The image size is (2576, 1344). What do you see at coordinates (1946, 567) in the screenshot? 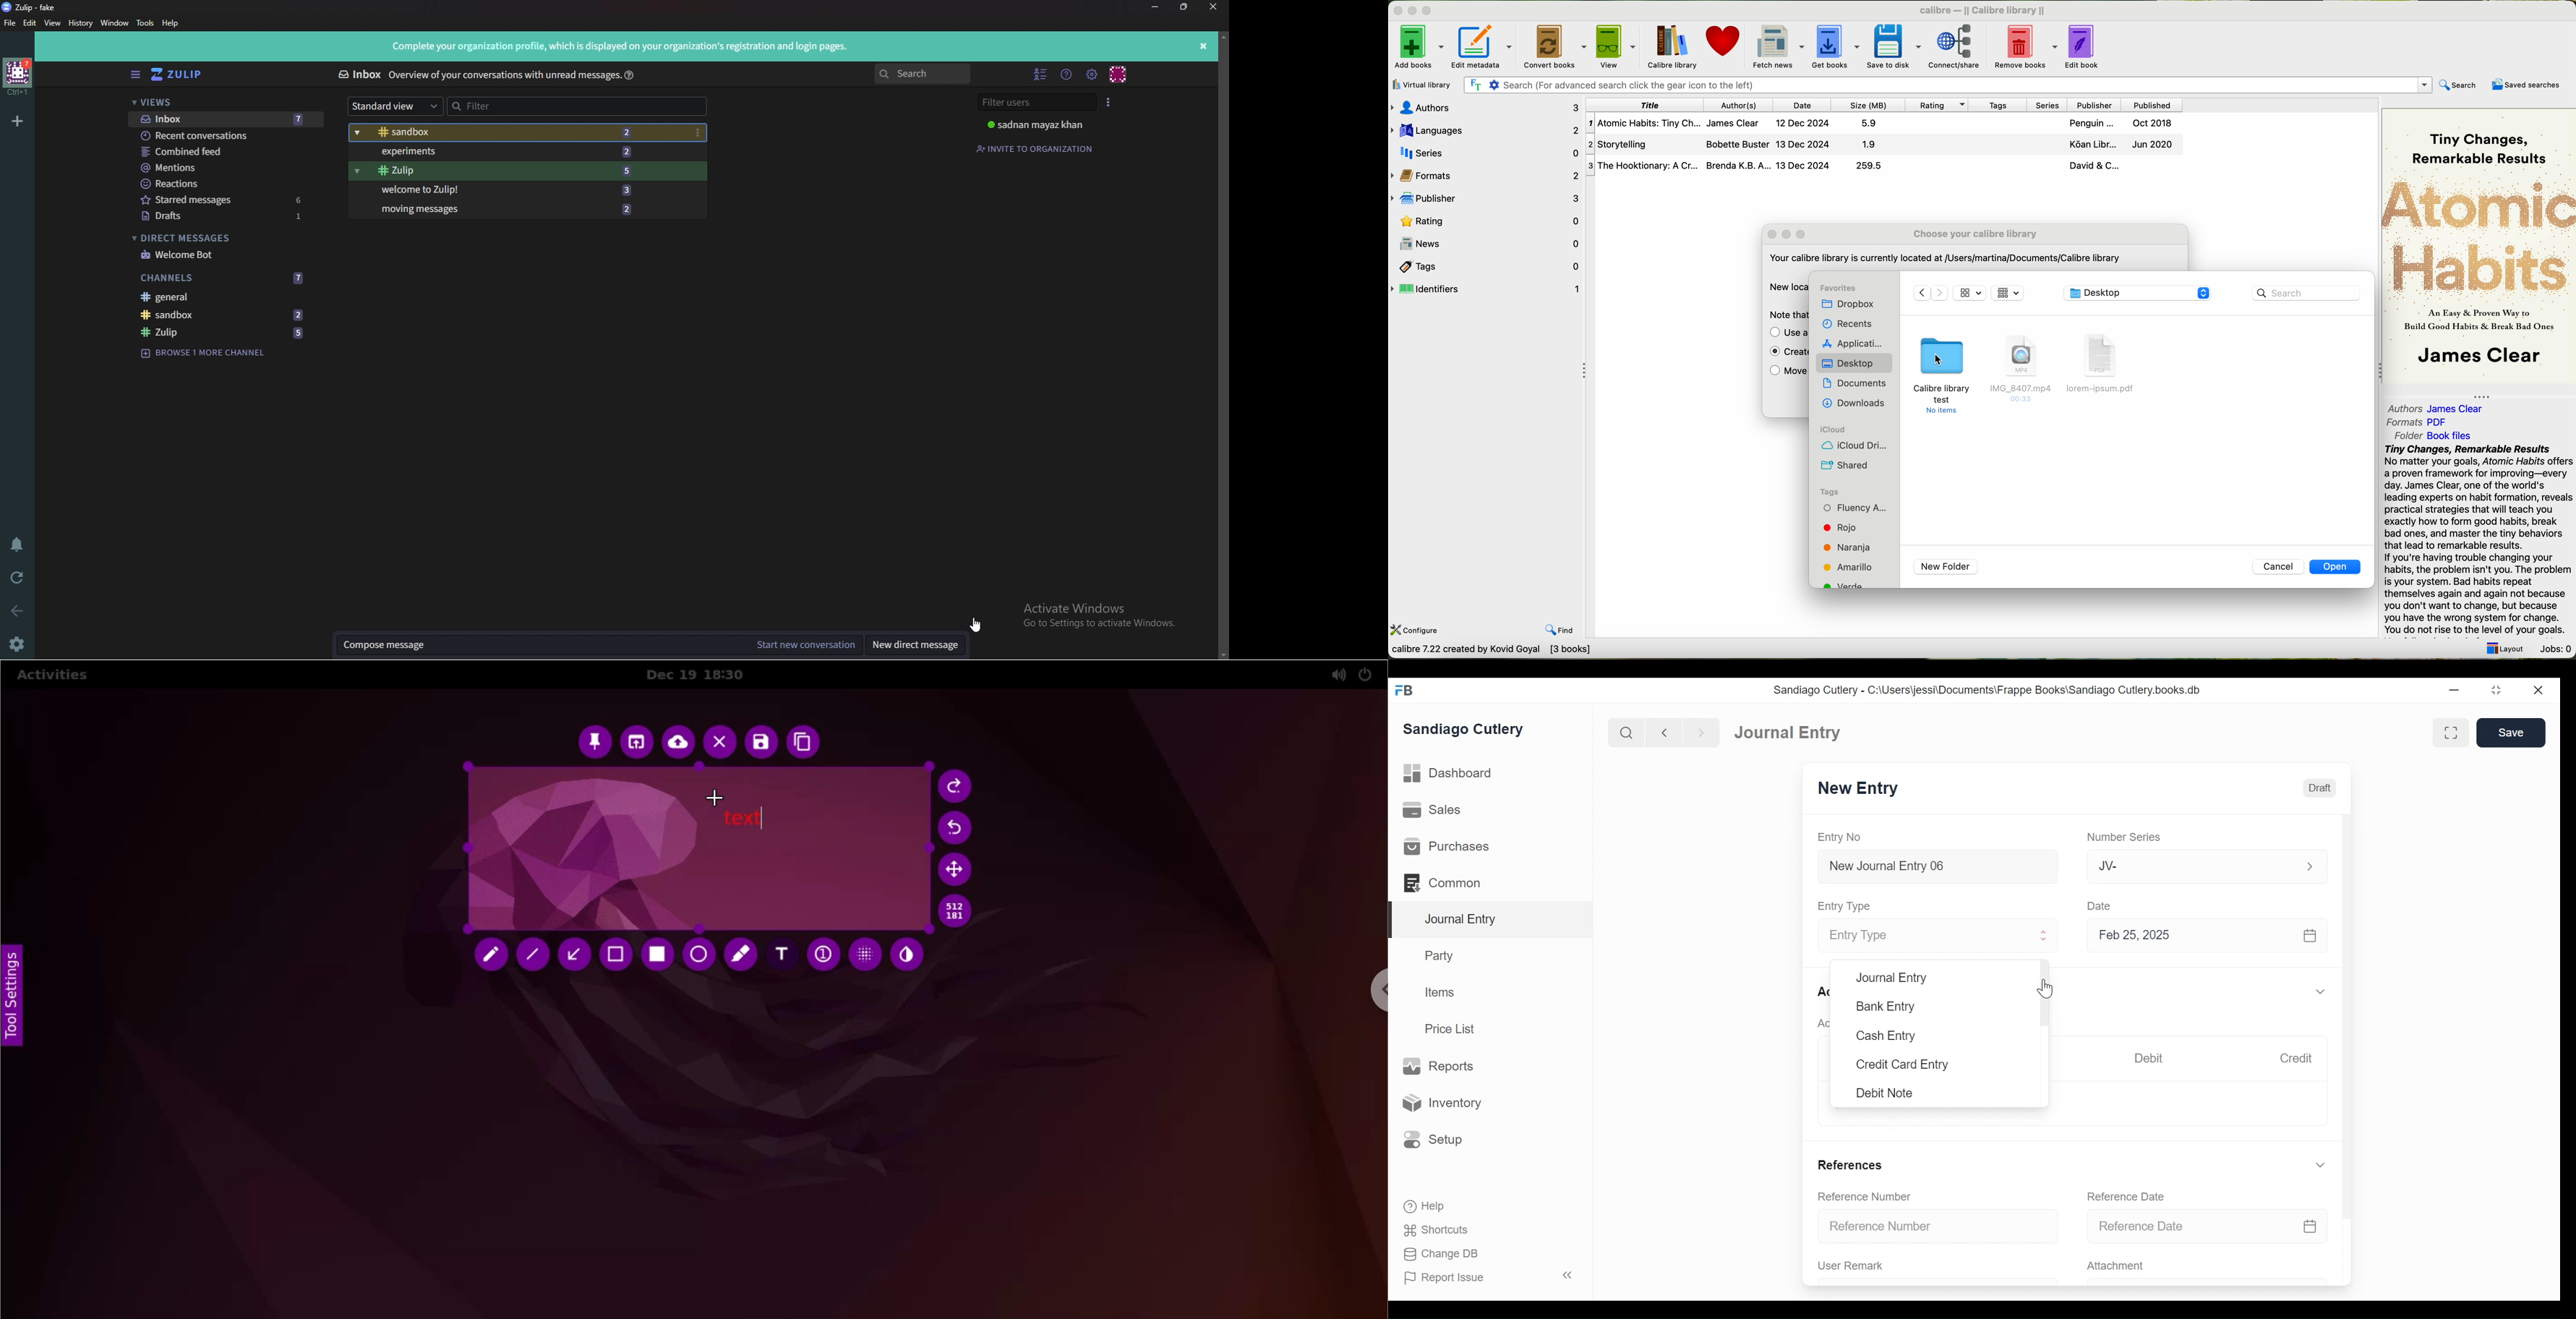
I see `new folder` at bounding box center [1946, 567].